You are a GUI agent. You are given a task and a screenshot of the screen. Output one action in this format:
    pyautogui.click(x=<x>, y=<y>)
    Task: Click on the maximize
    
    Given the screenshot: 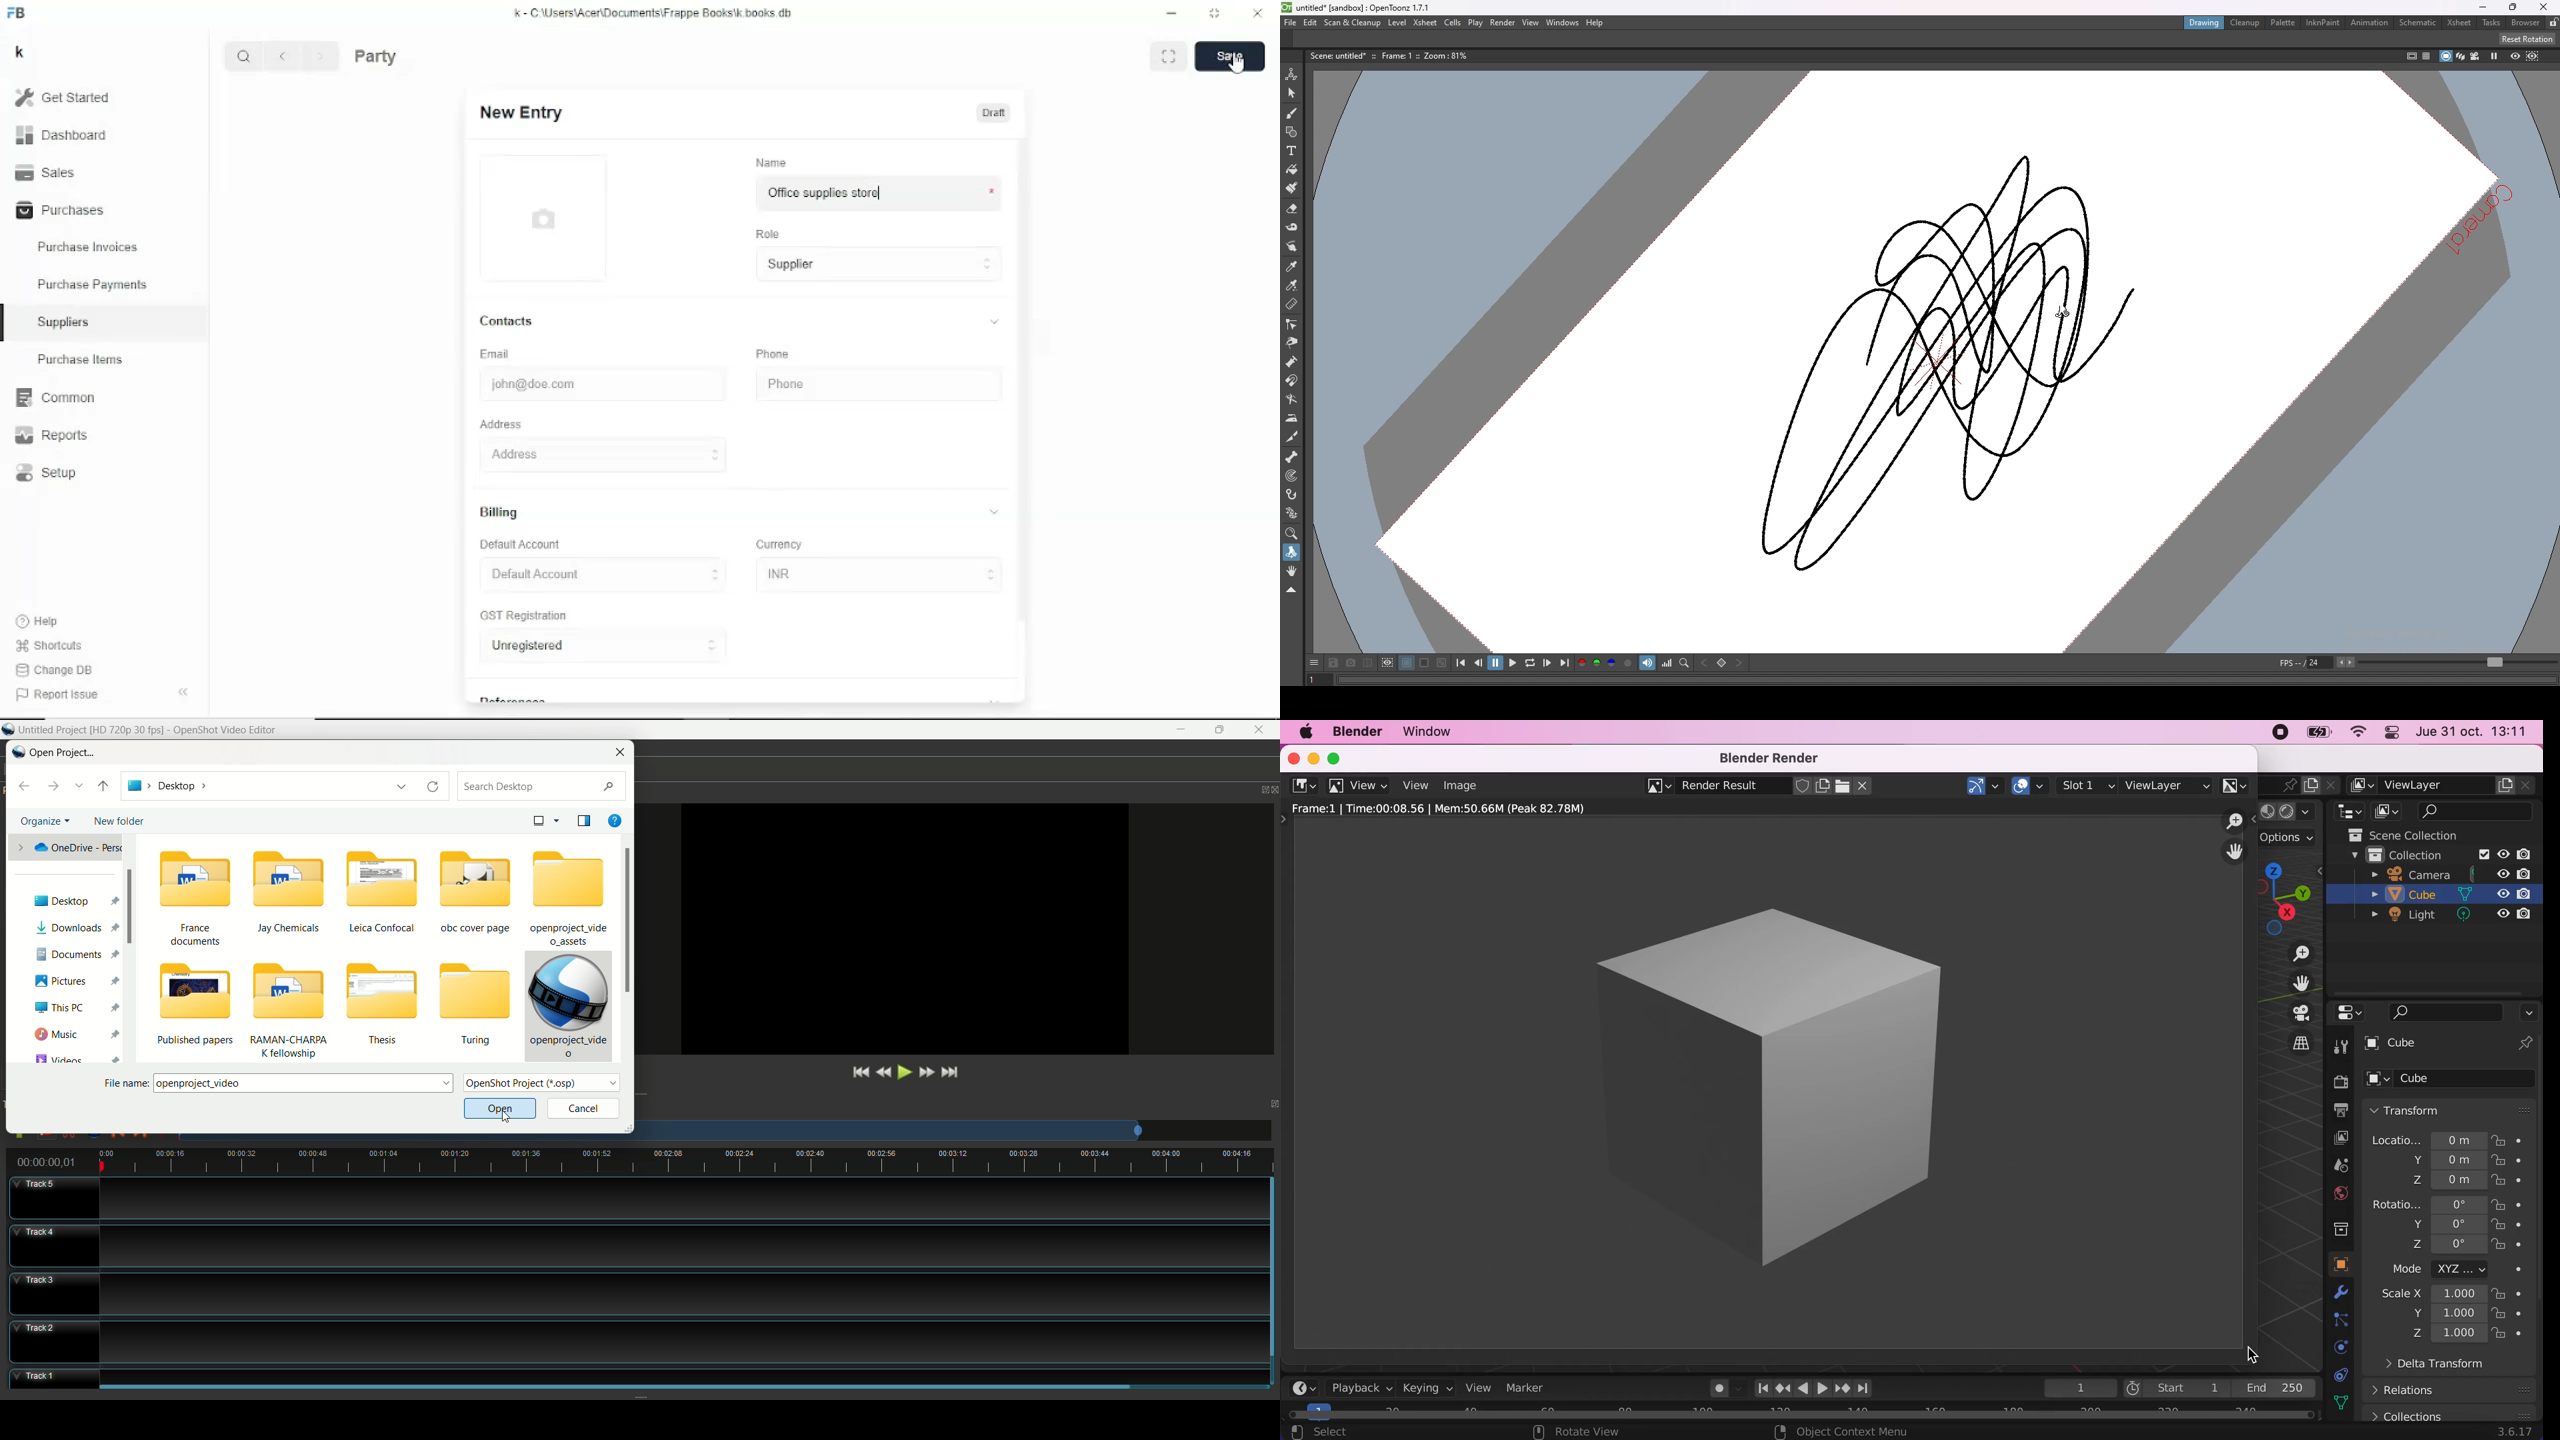 What is the action you would take?
    pyautogui.click(x=1337, y=757)
    